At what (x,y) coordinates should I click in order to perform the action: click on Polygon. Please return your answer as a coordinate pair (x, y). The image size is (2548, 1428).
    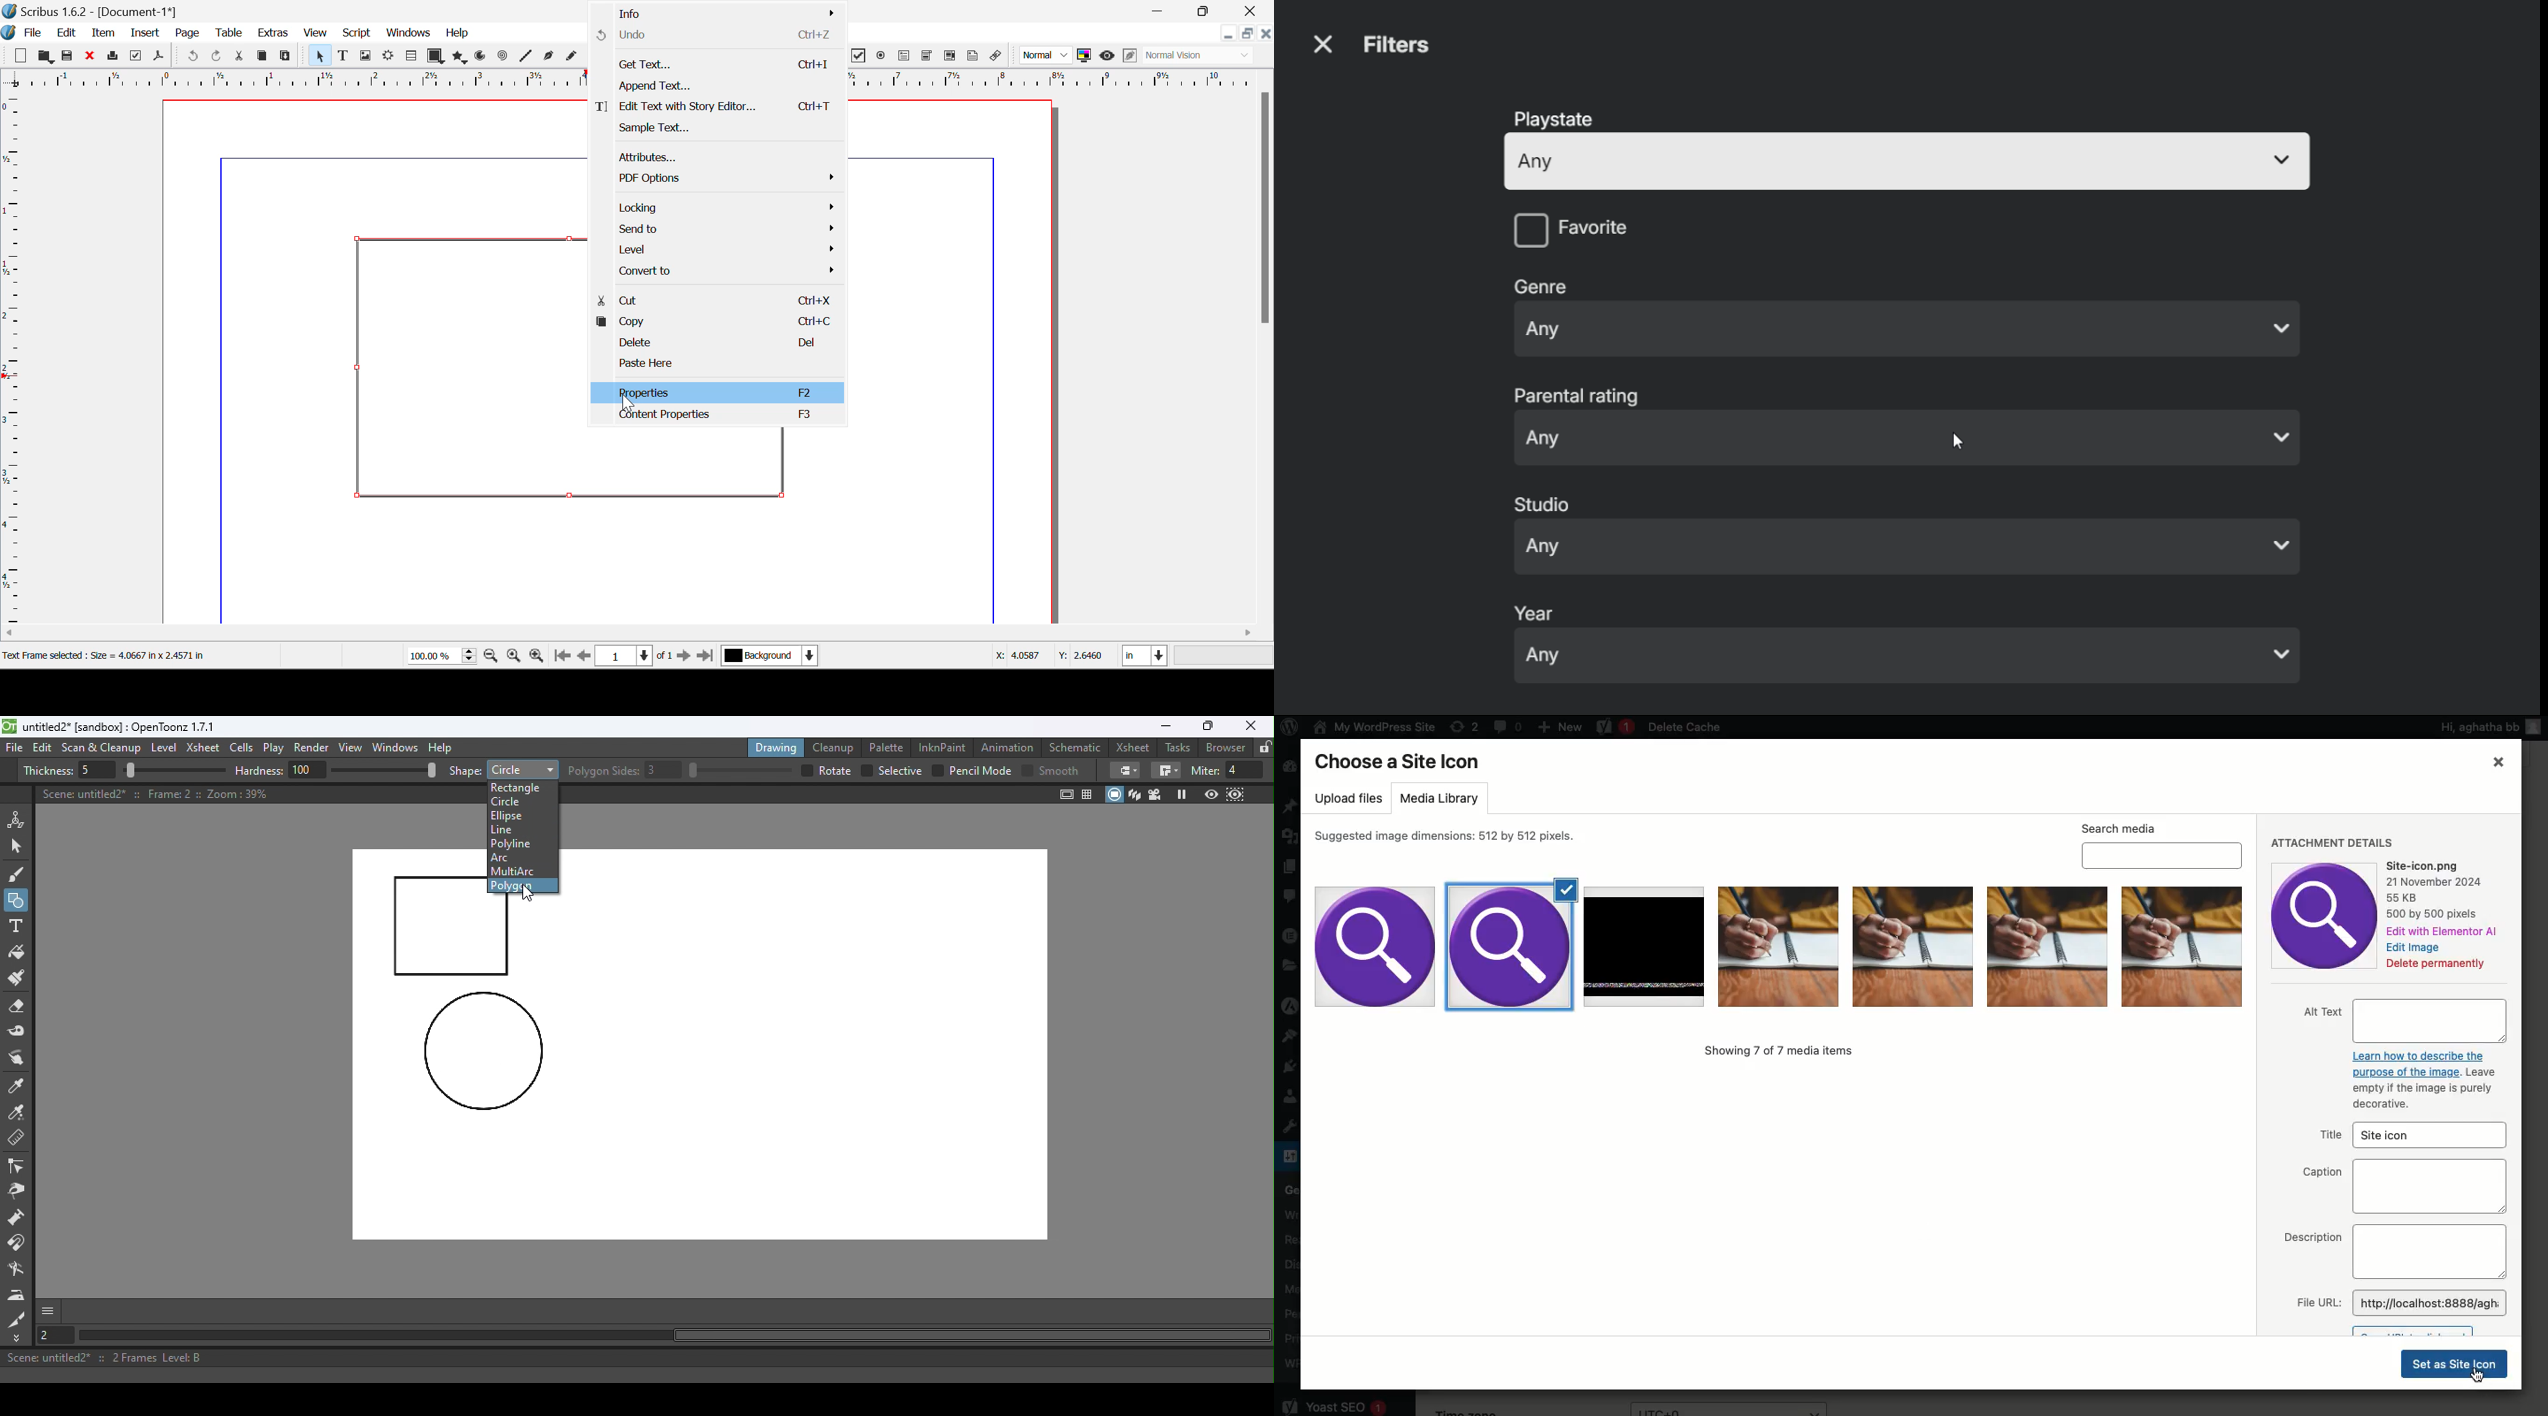
    Looking at the image, I should click on (460, 57).